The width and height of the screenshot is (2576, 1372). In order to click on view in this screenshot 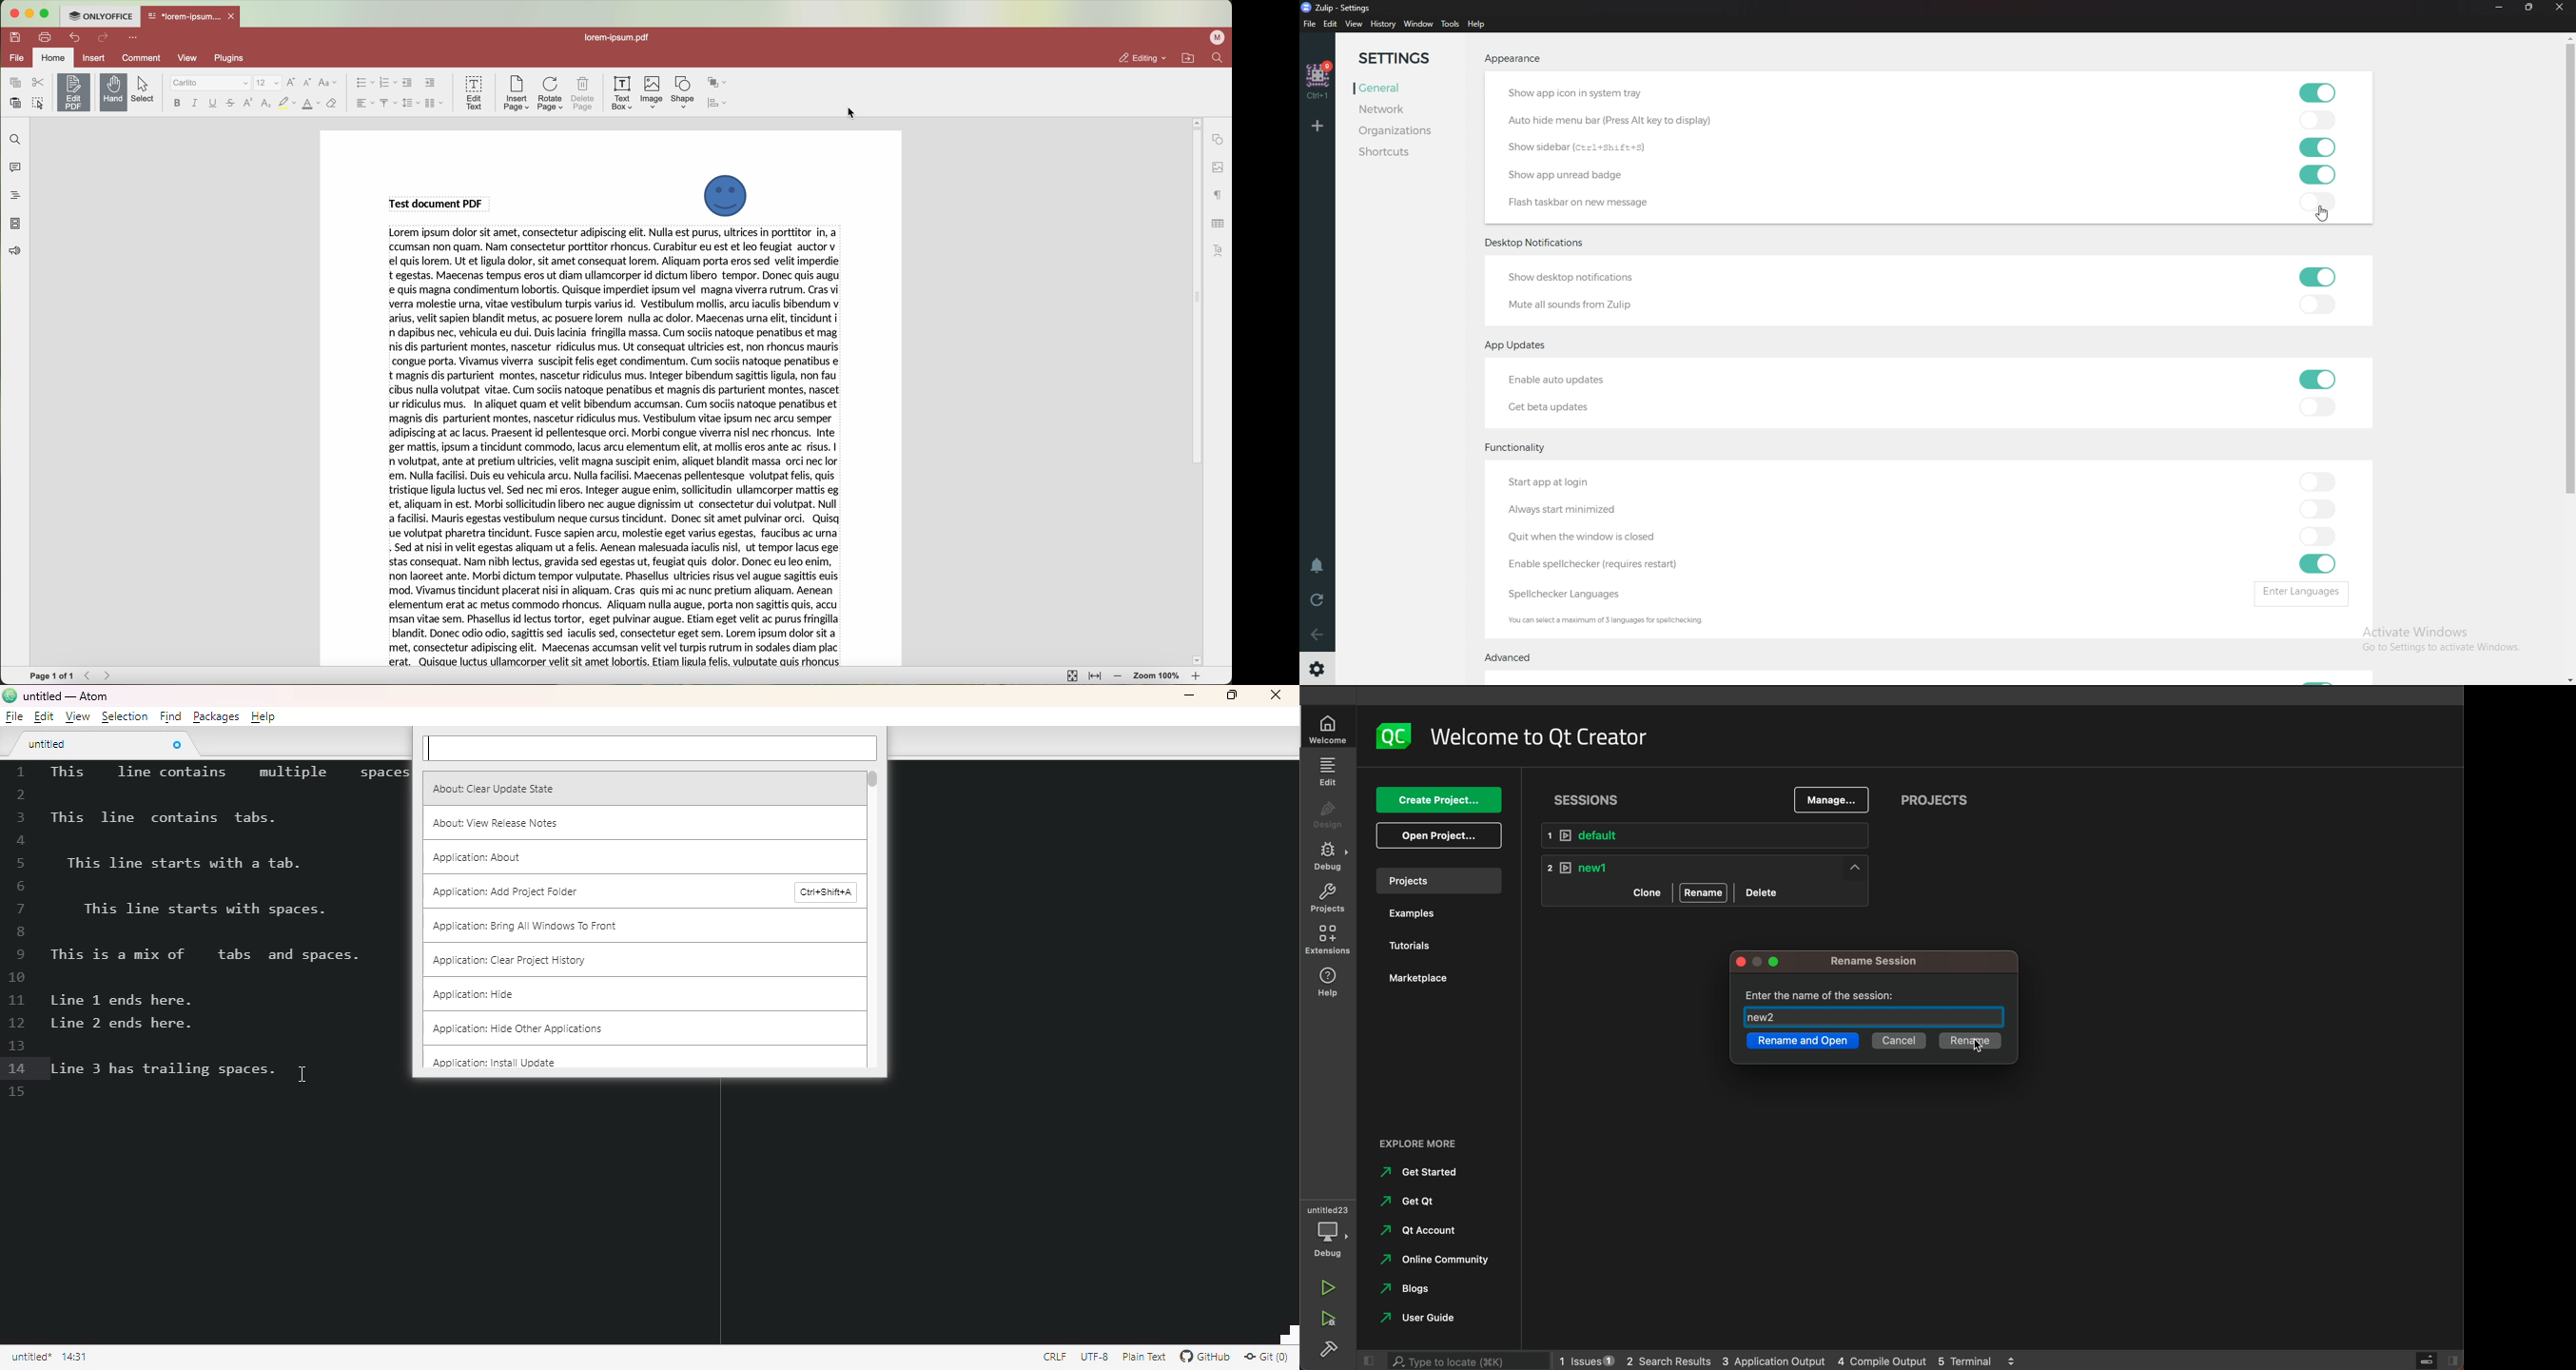, I will do `click(77, 717)`.